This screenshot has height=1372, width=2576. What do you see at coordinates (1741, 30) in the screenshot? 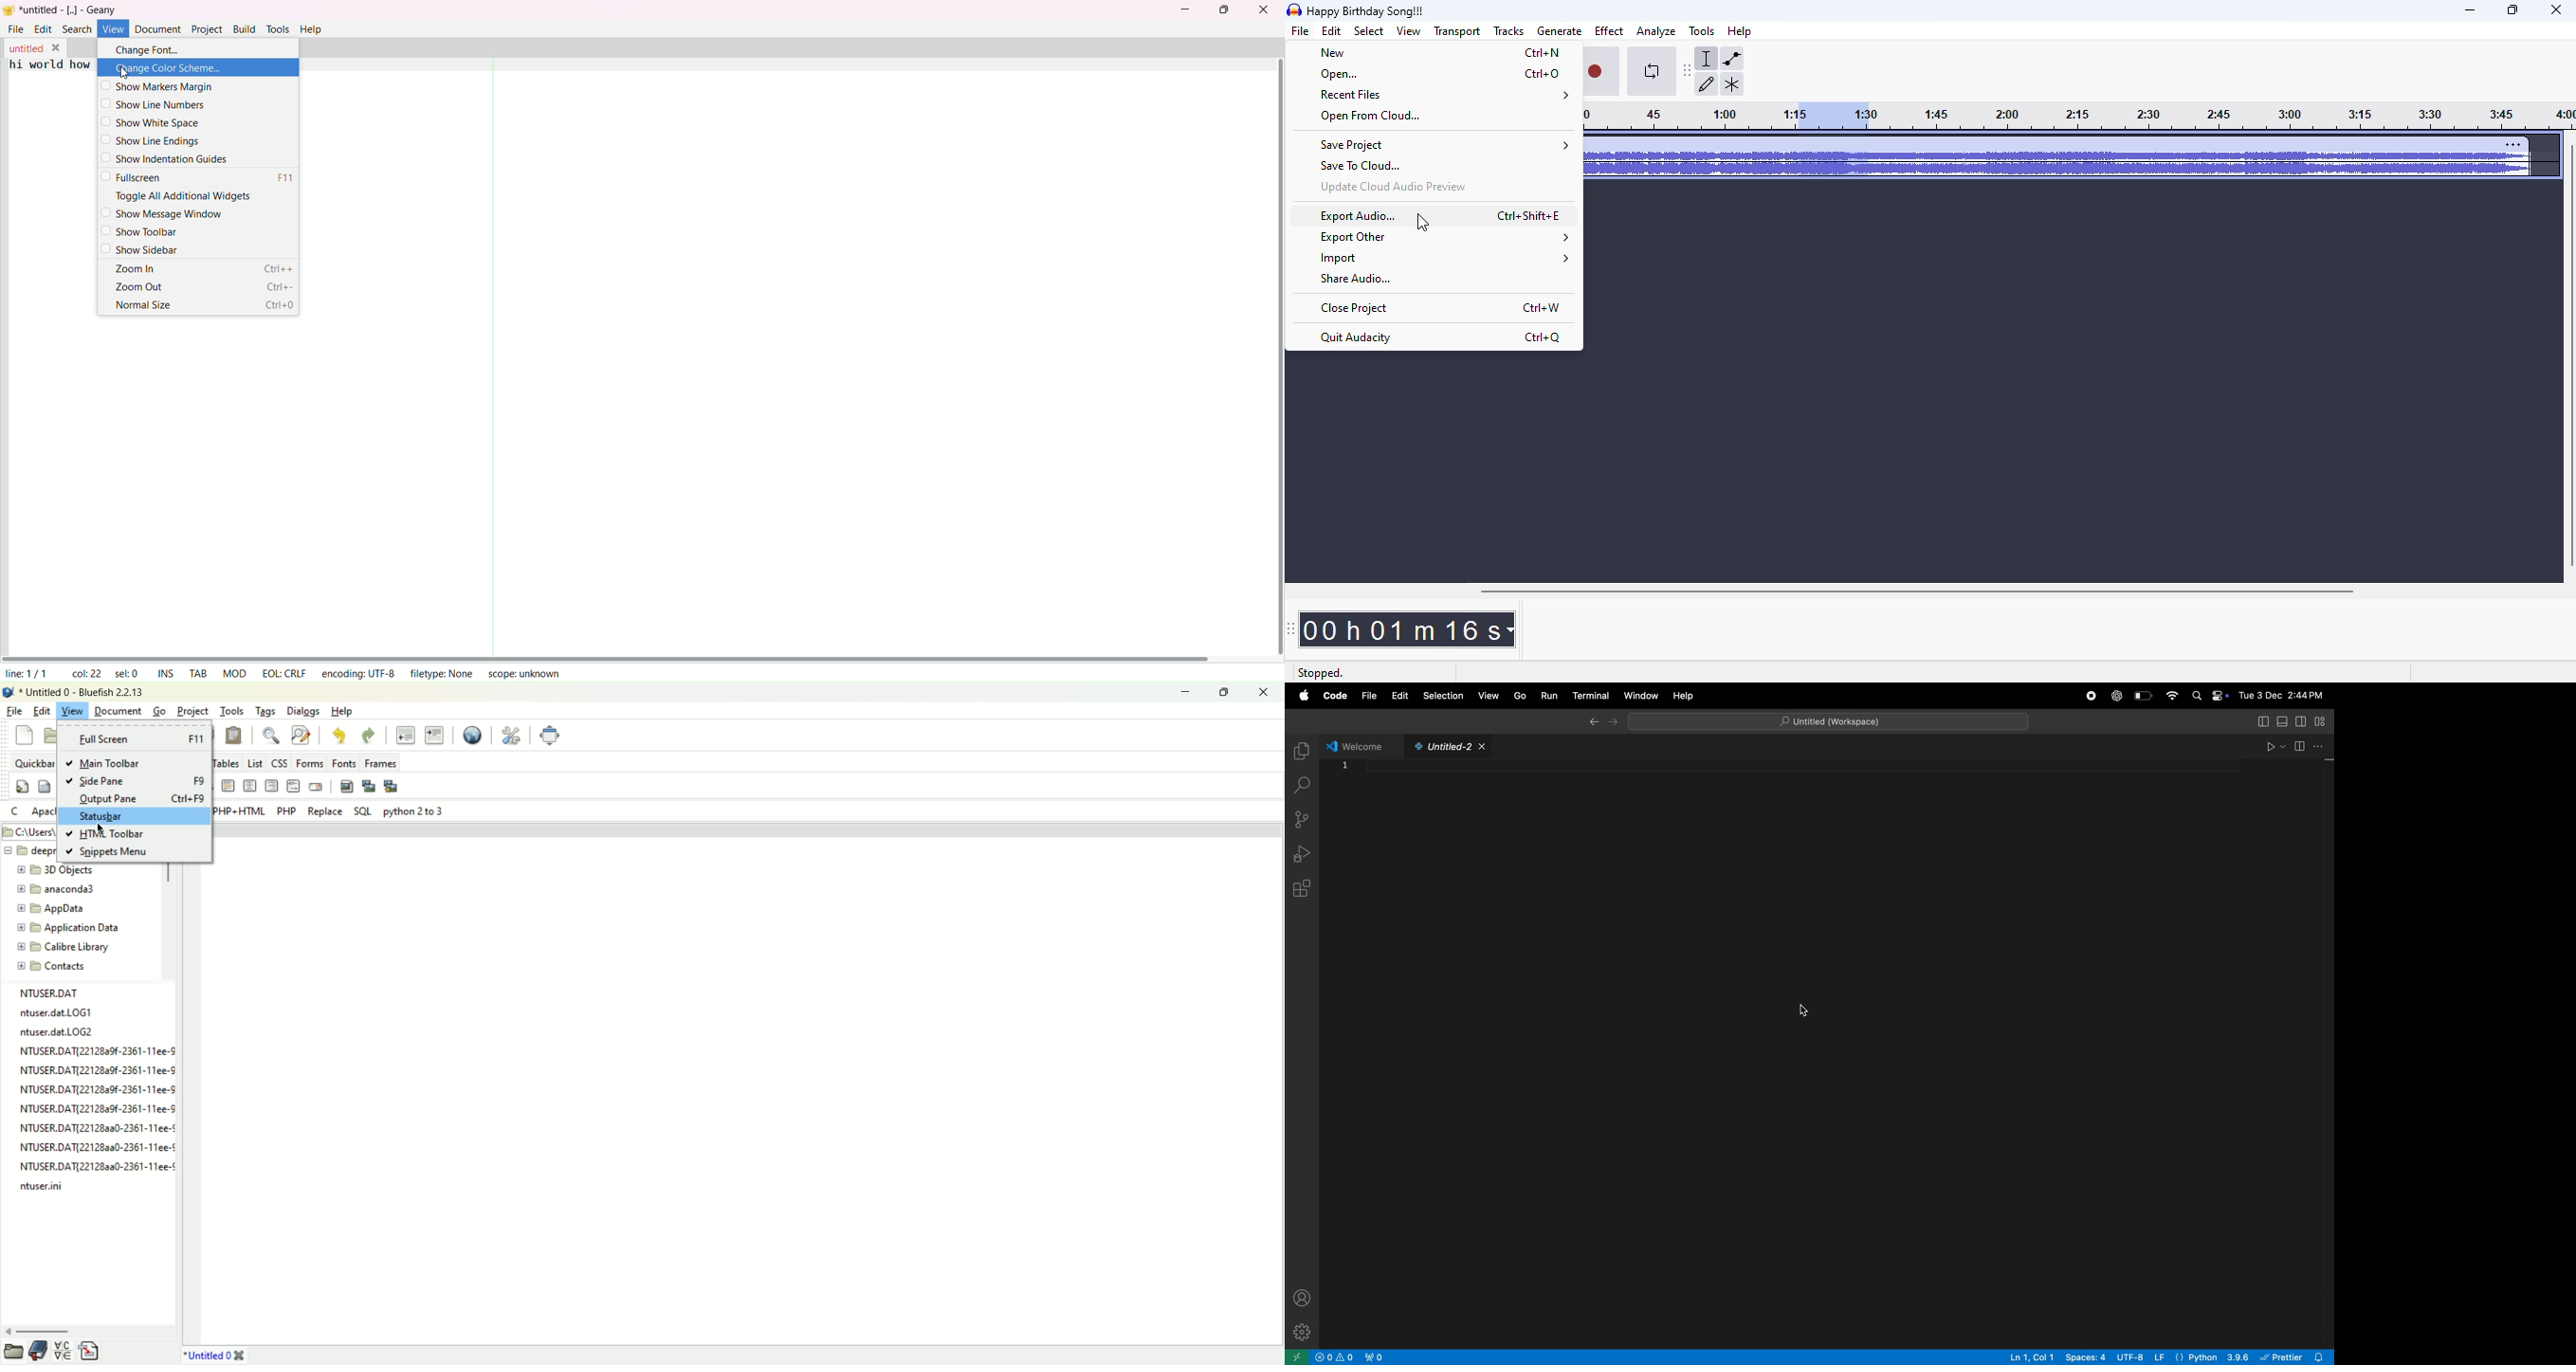
I see `help` at bounding box center [1741, 30].